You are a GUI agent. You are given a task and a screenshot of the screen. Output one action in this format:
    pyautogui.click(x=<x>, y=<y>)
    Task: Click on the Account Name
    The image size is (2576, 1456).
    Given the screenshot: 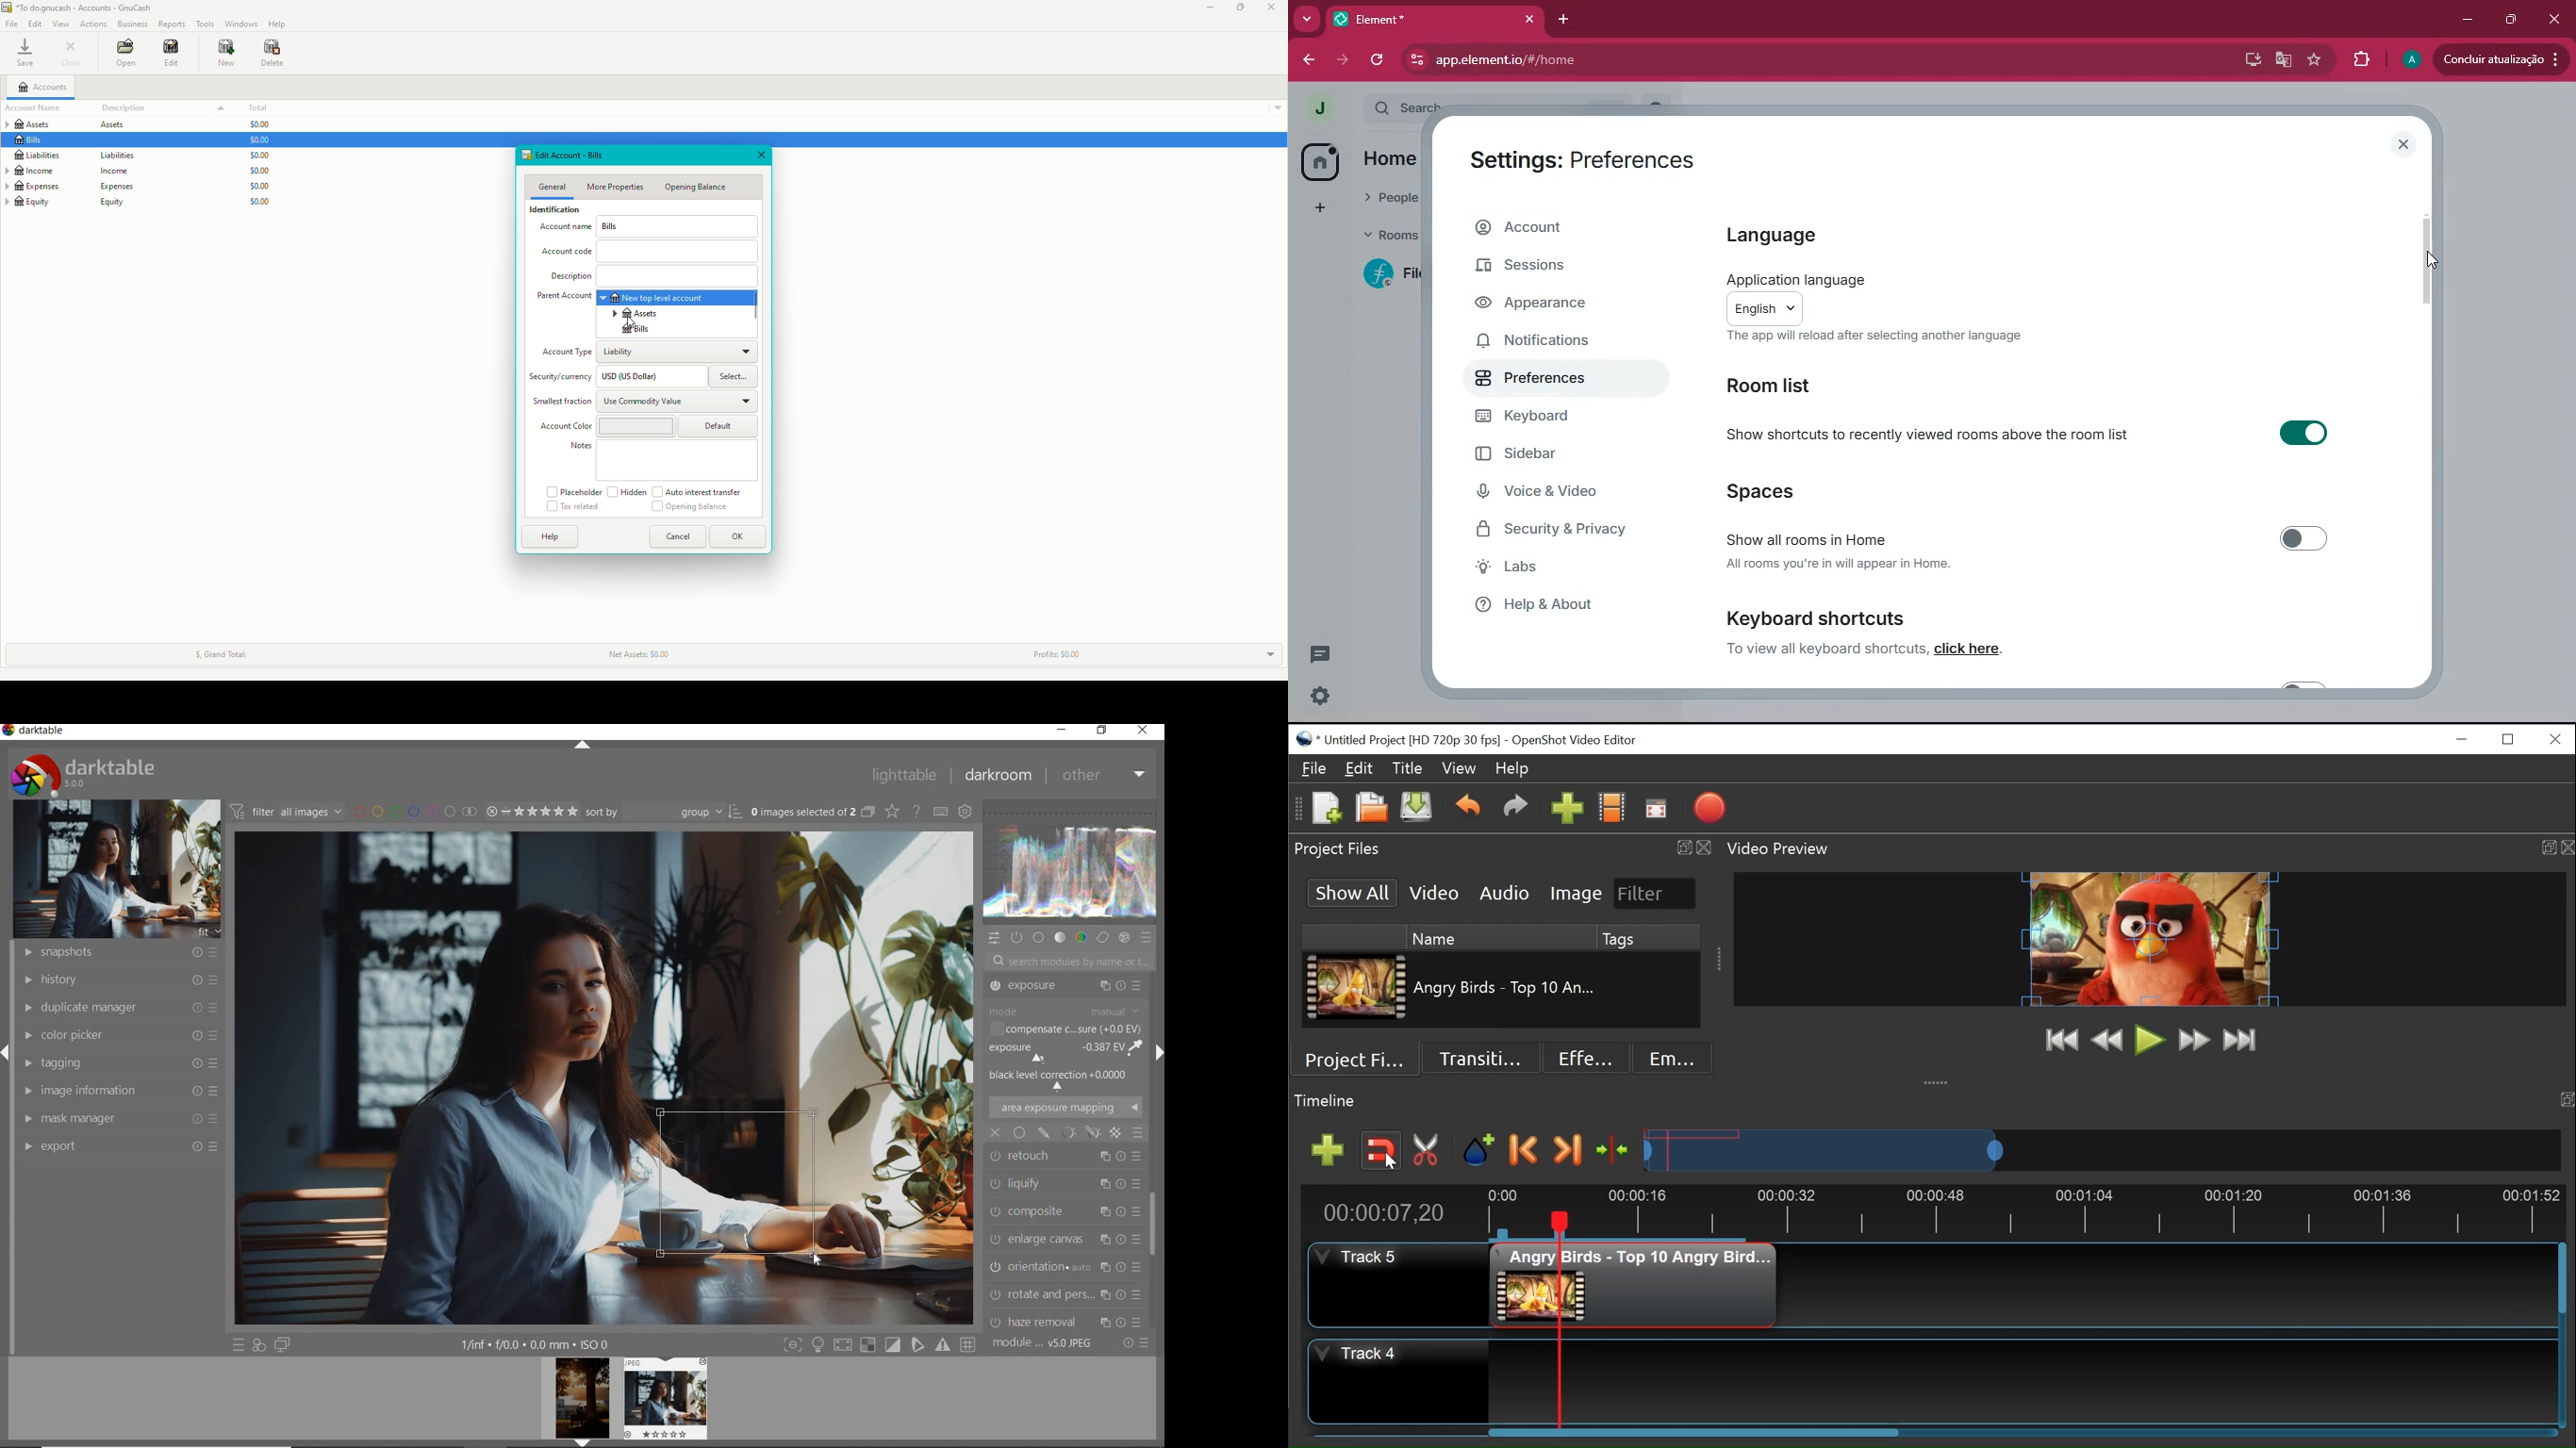 What is the action you would take?
    pyautogui.click(x=564, y=229)
    